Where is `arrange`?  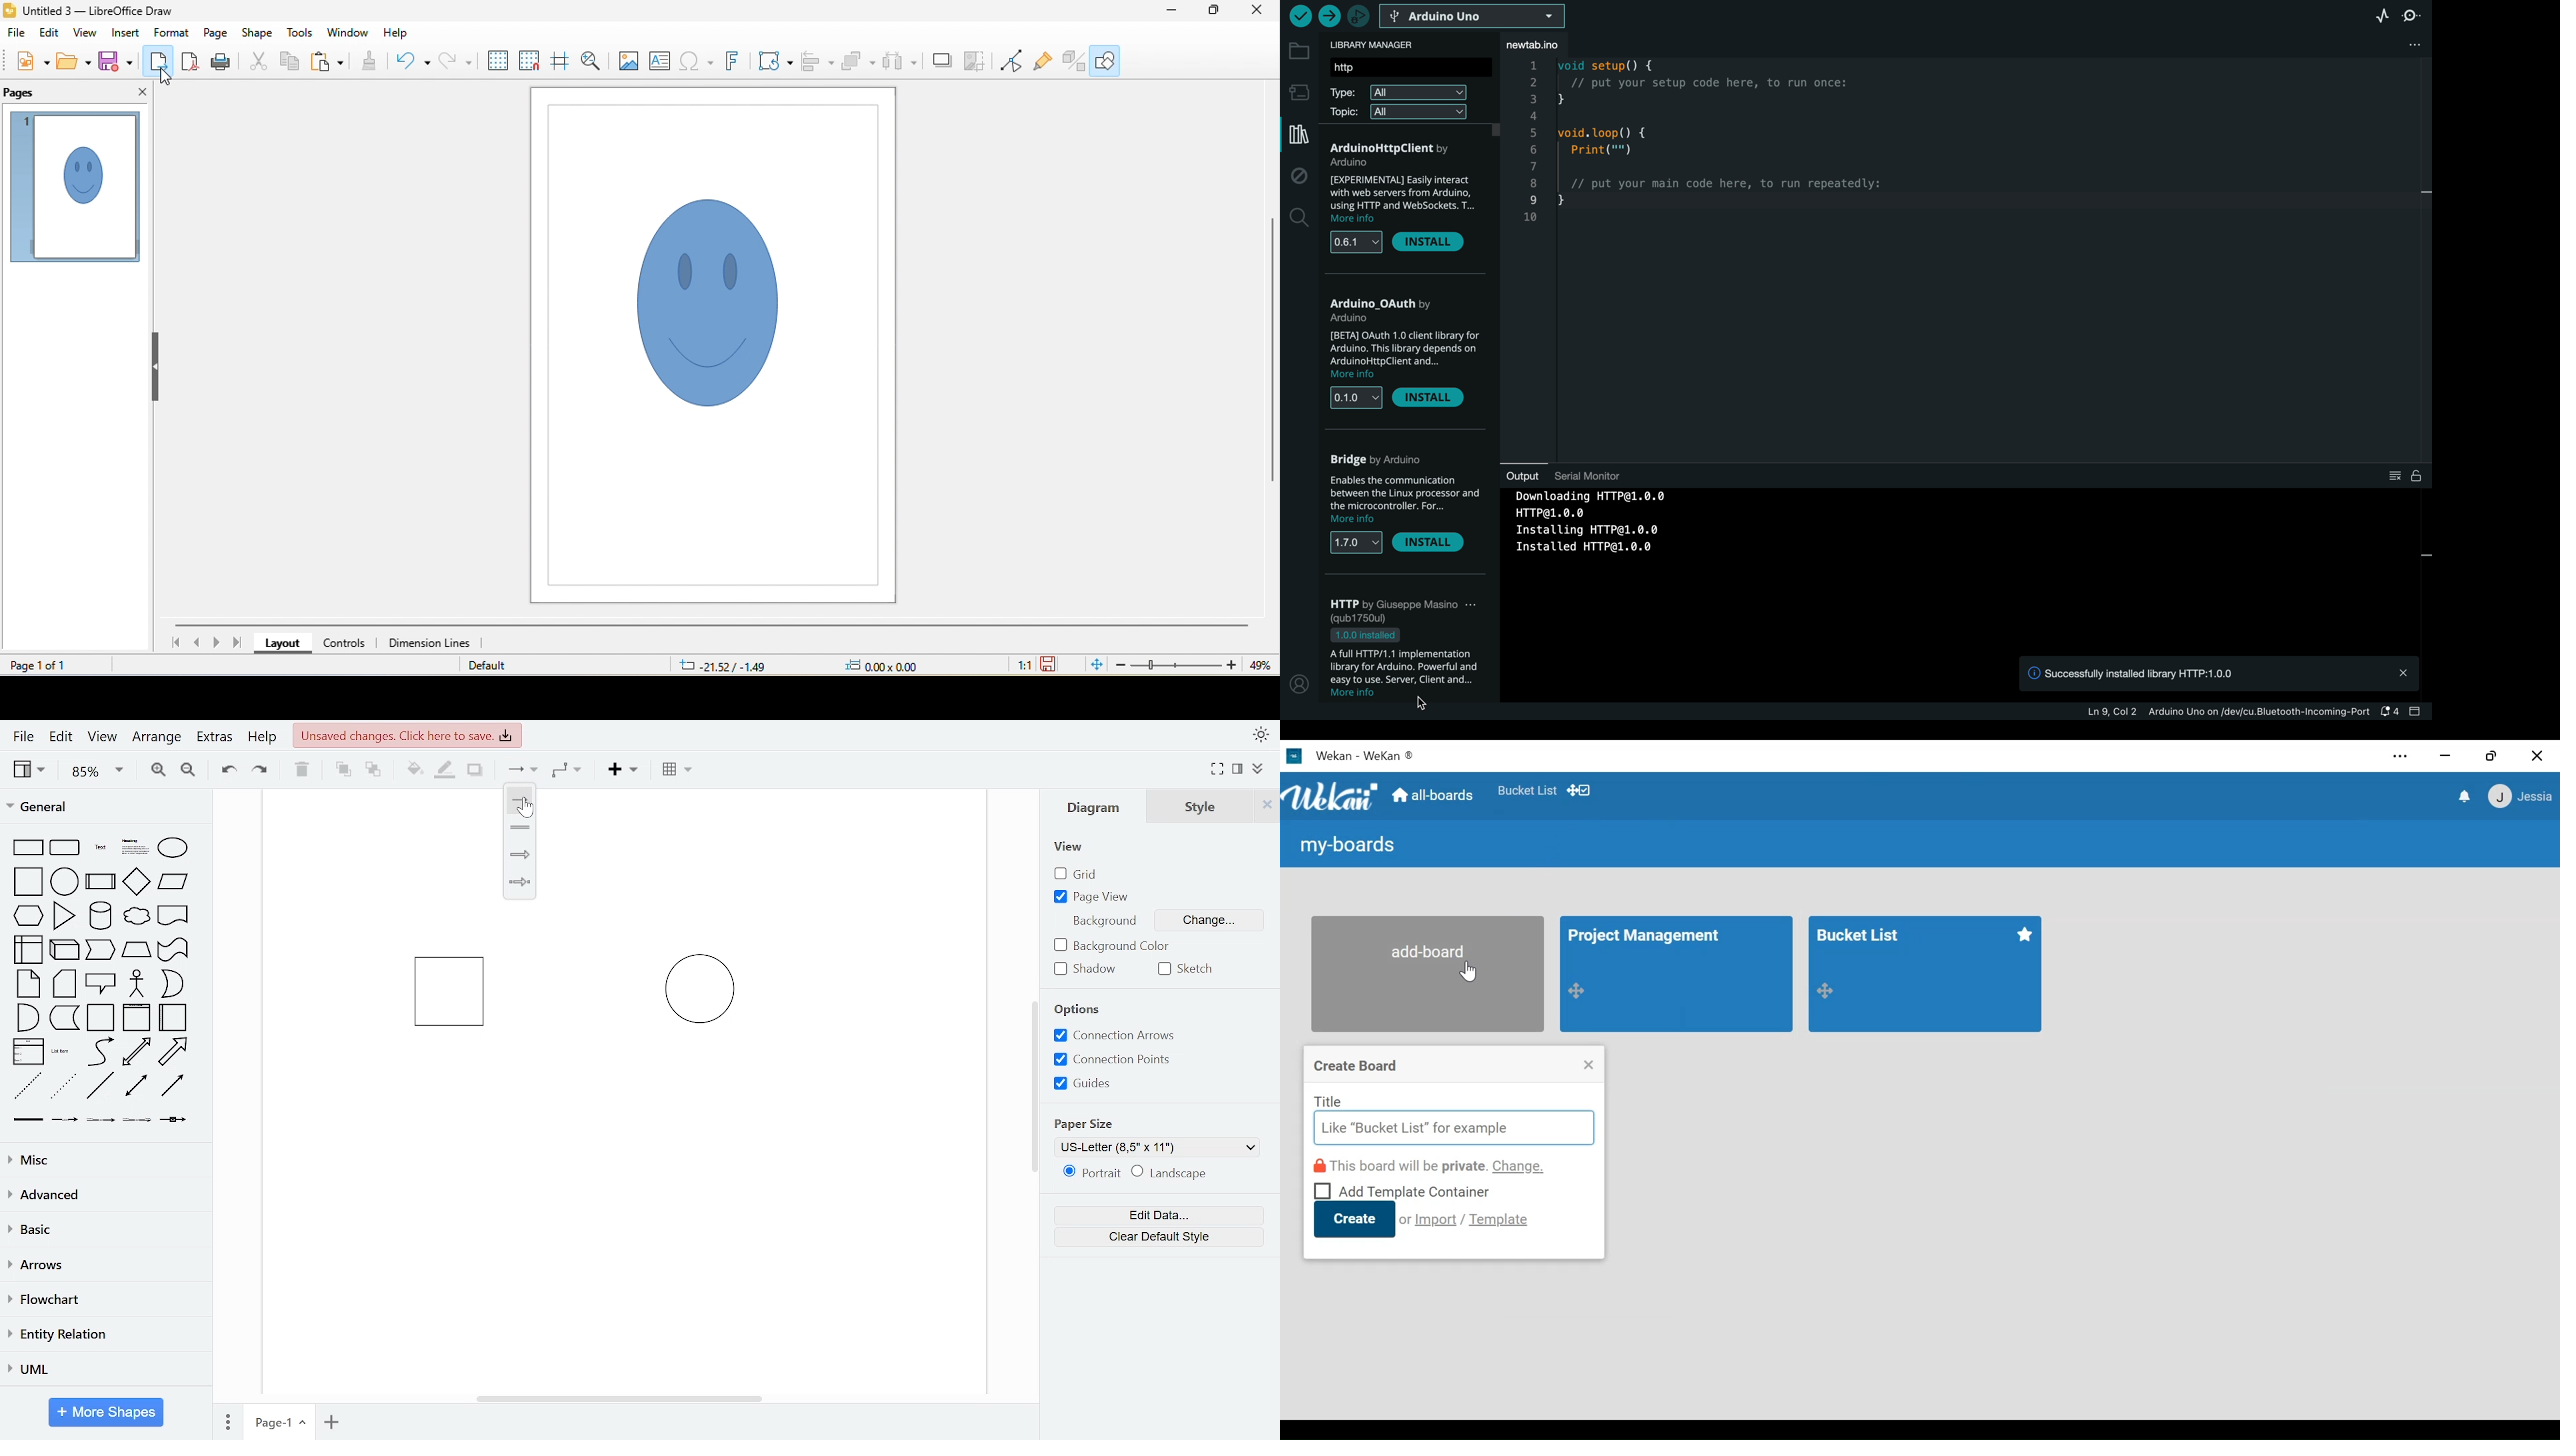 arrange is located at coordinates (157, 738).